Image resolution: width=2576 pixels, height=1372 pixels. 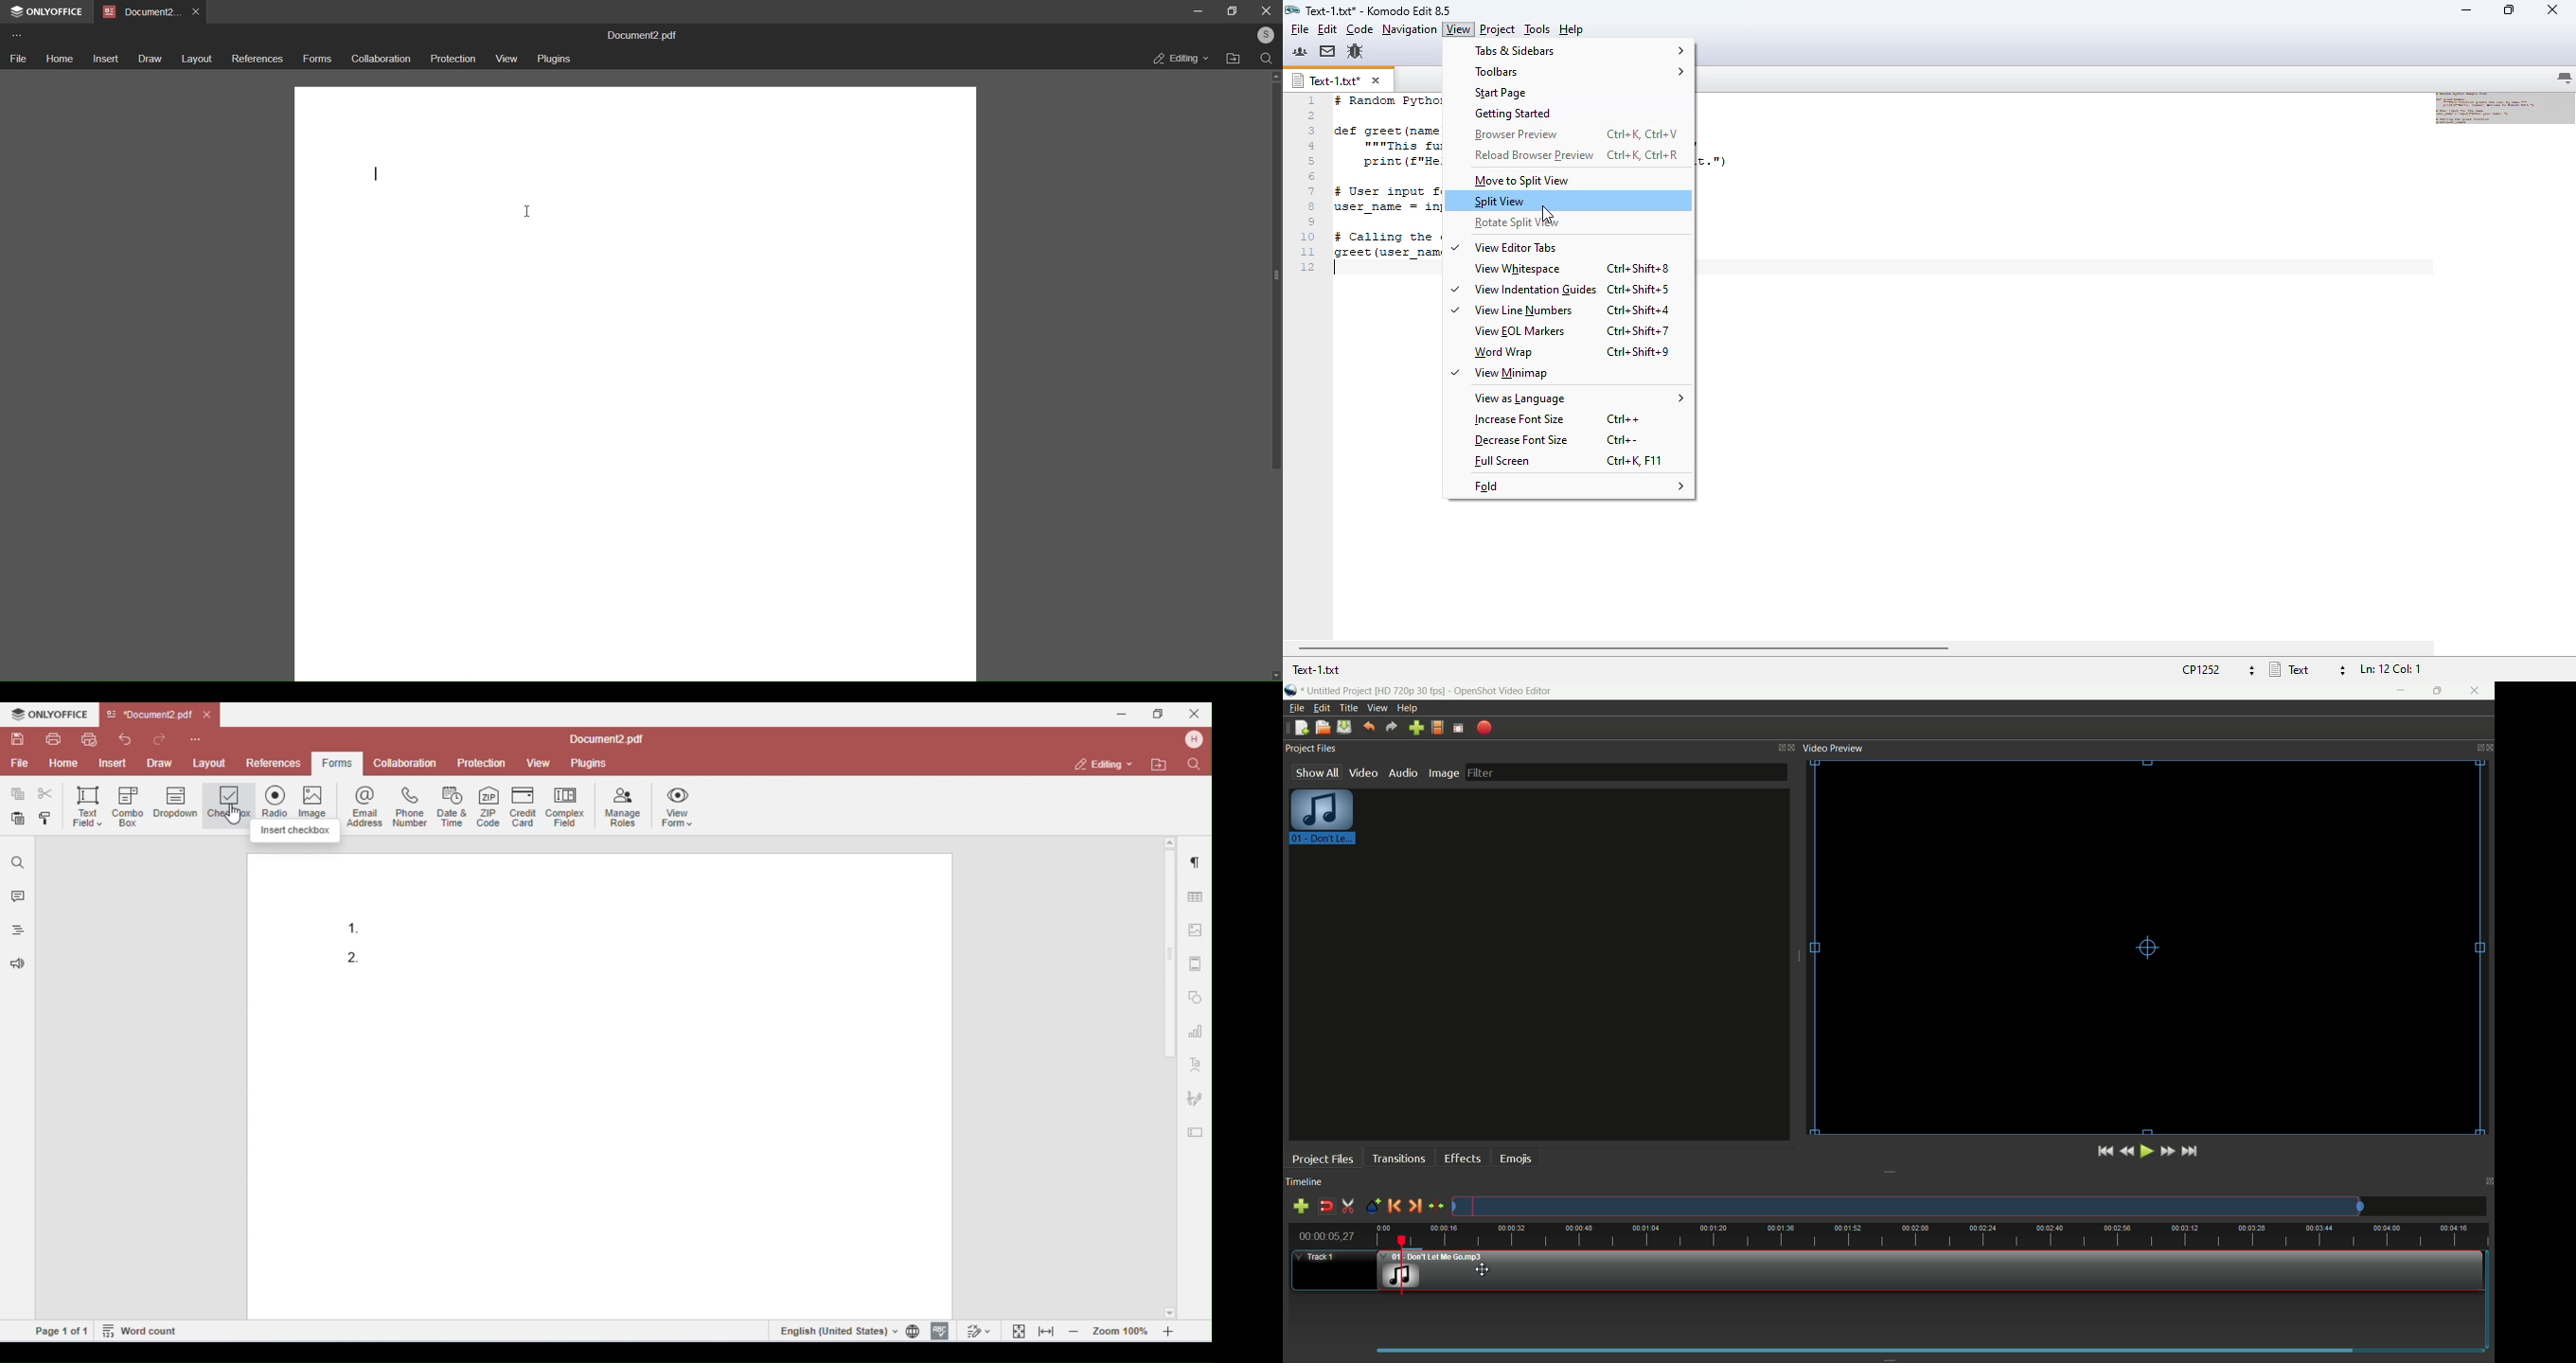 I want to click on quickly play forward, so click(x=2168, y=1150).